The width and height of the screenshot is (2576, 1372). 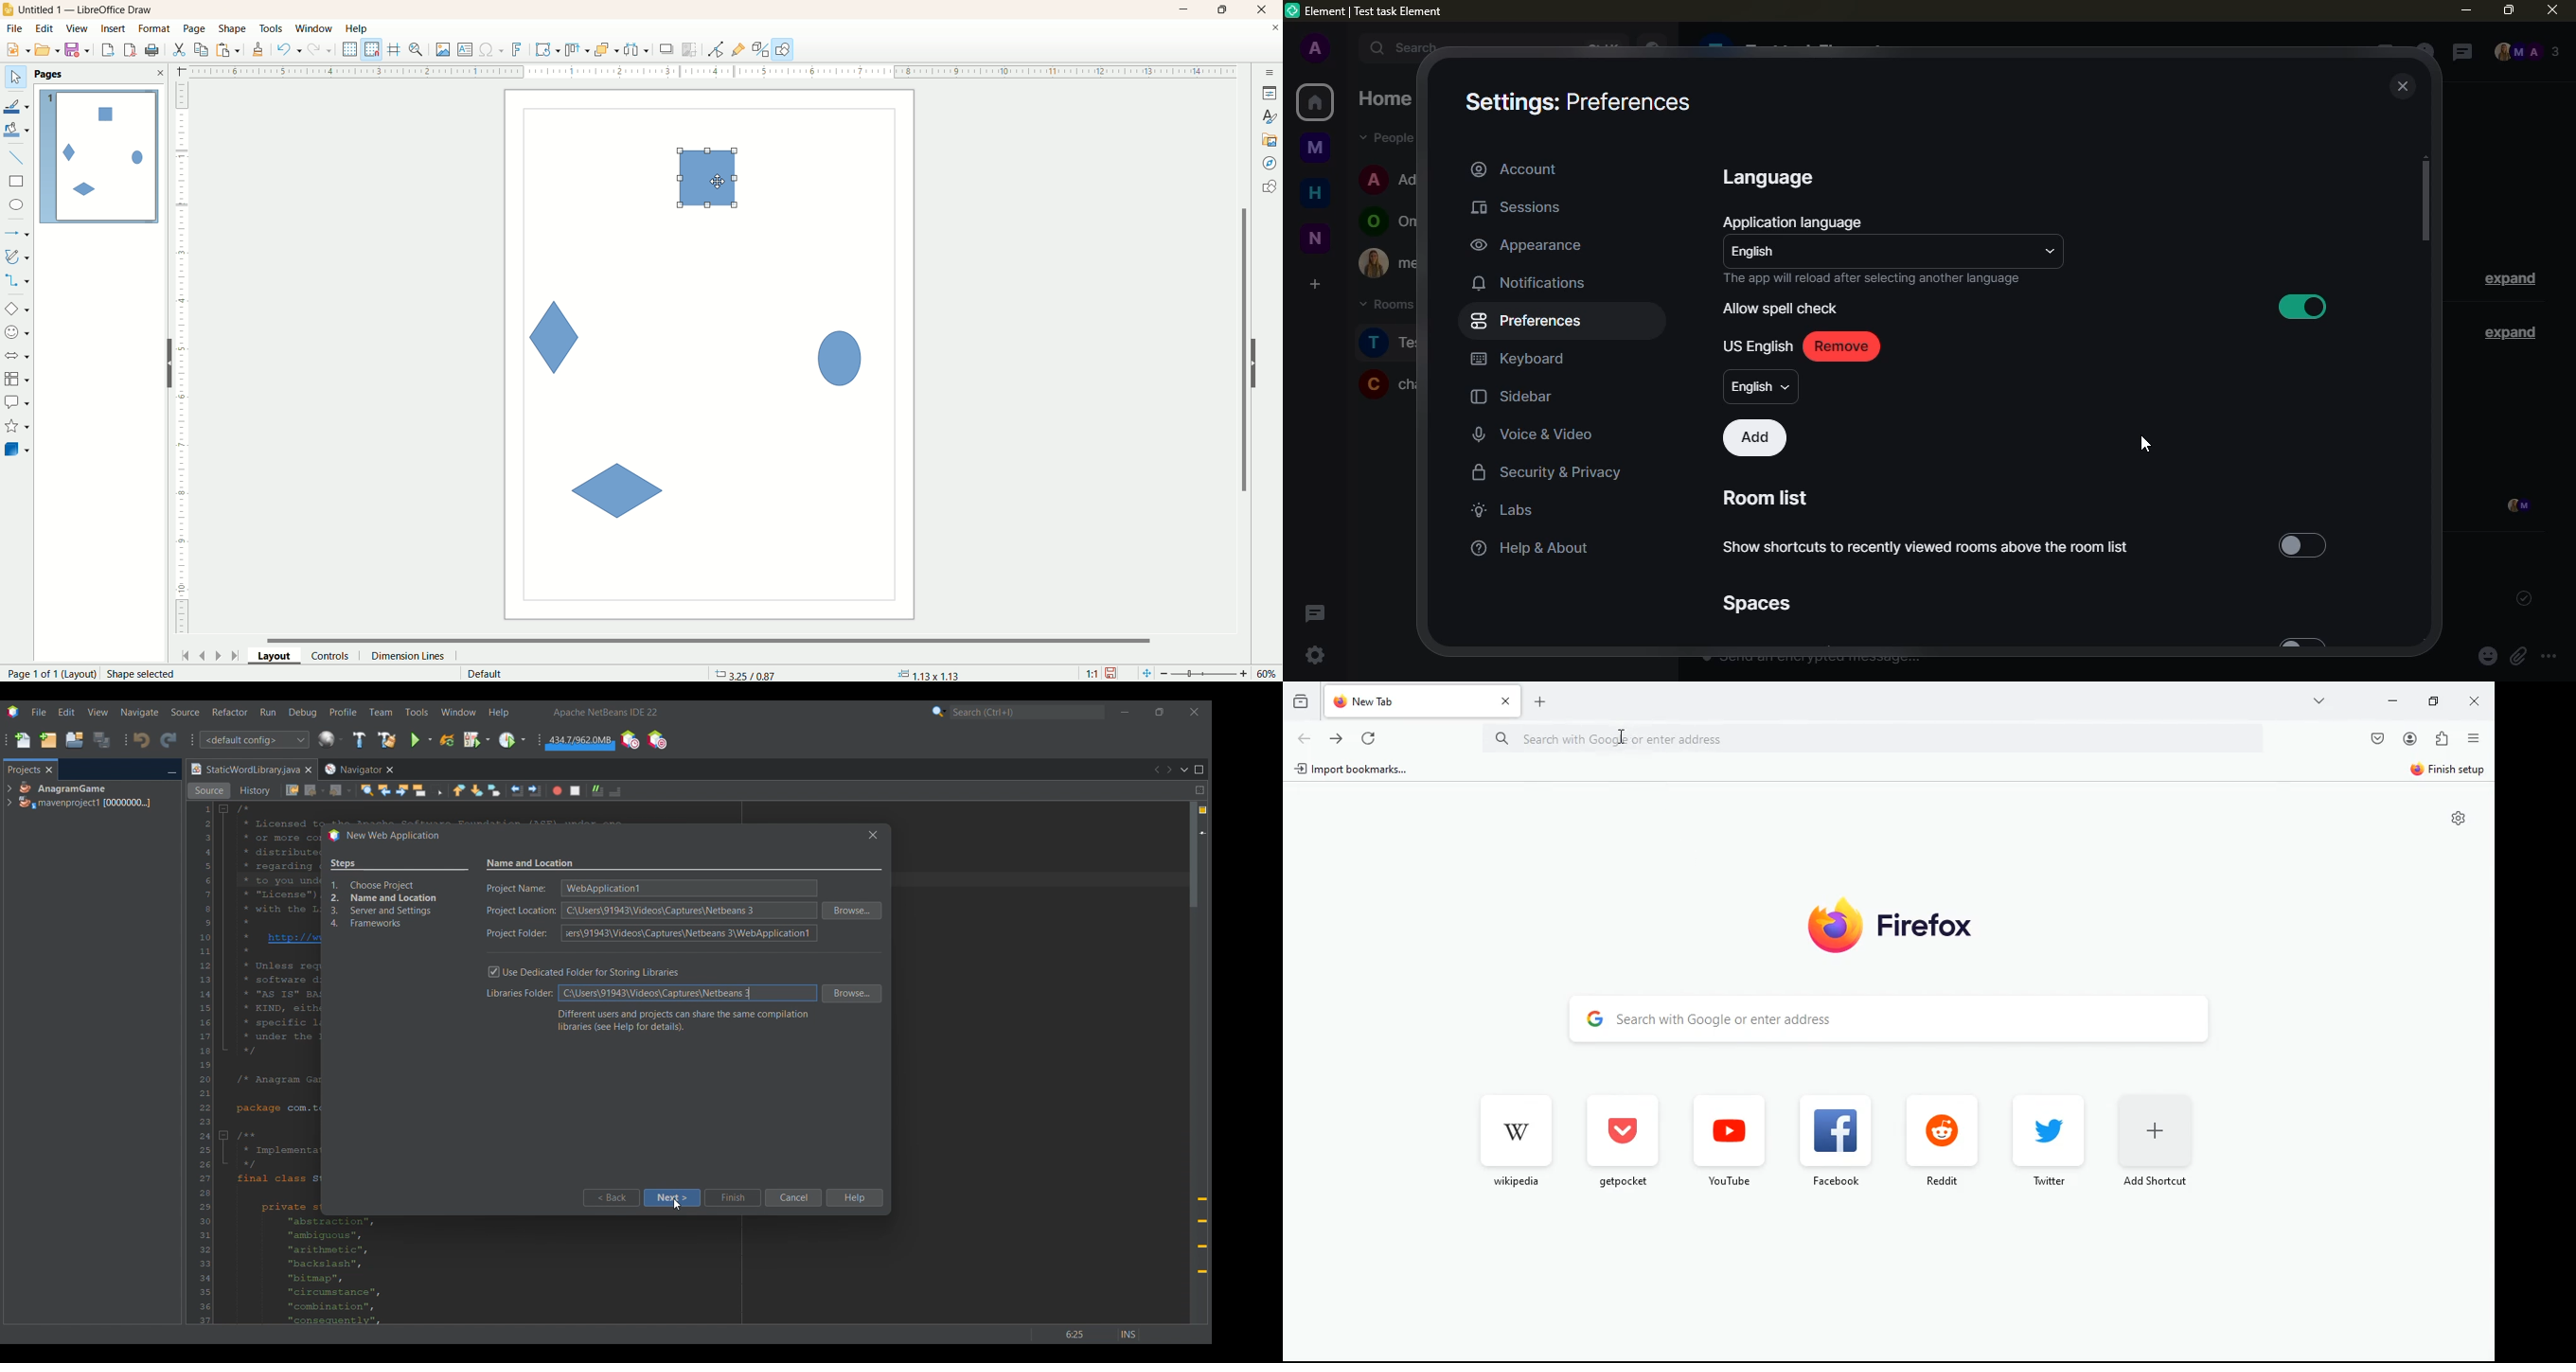 I want to click on close, so click(x=160, y=73).